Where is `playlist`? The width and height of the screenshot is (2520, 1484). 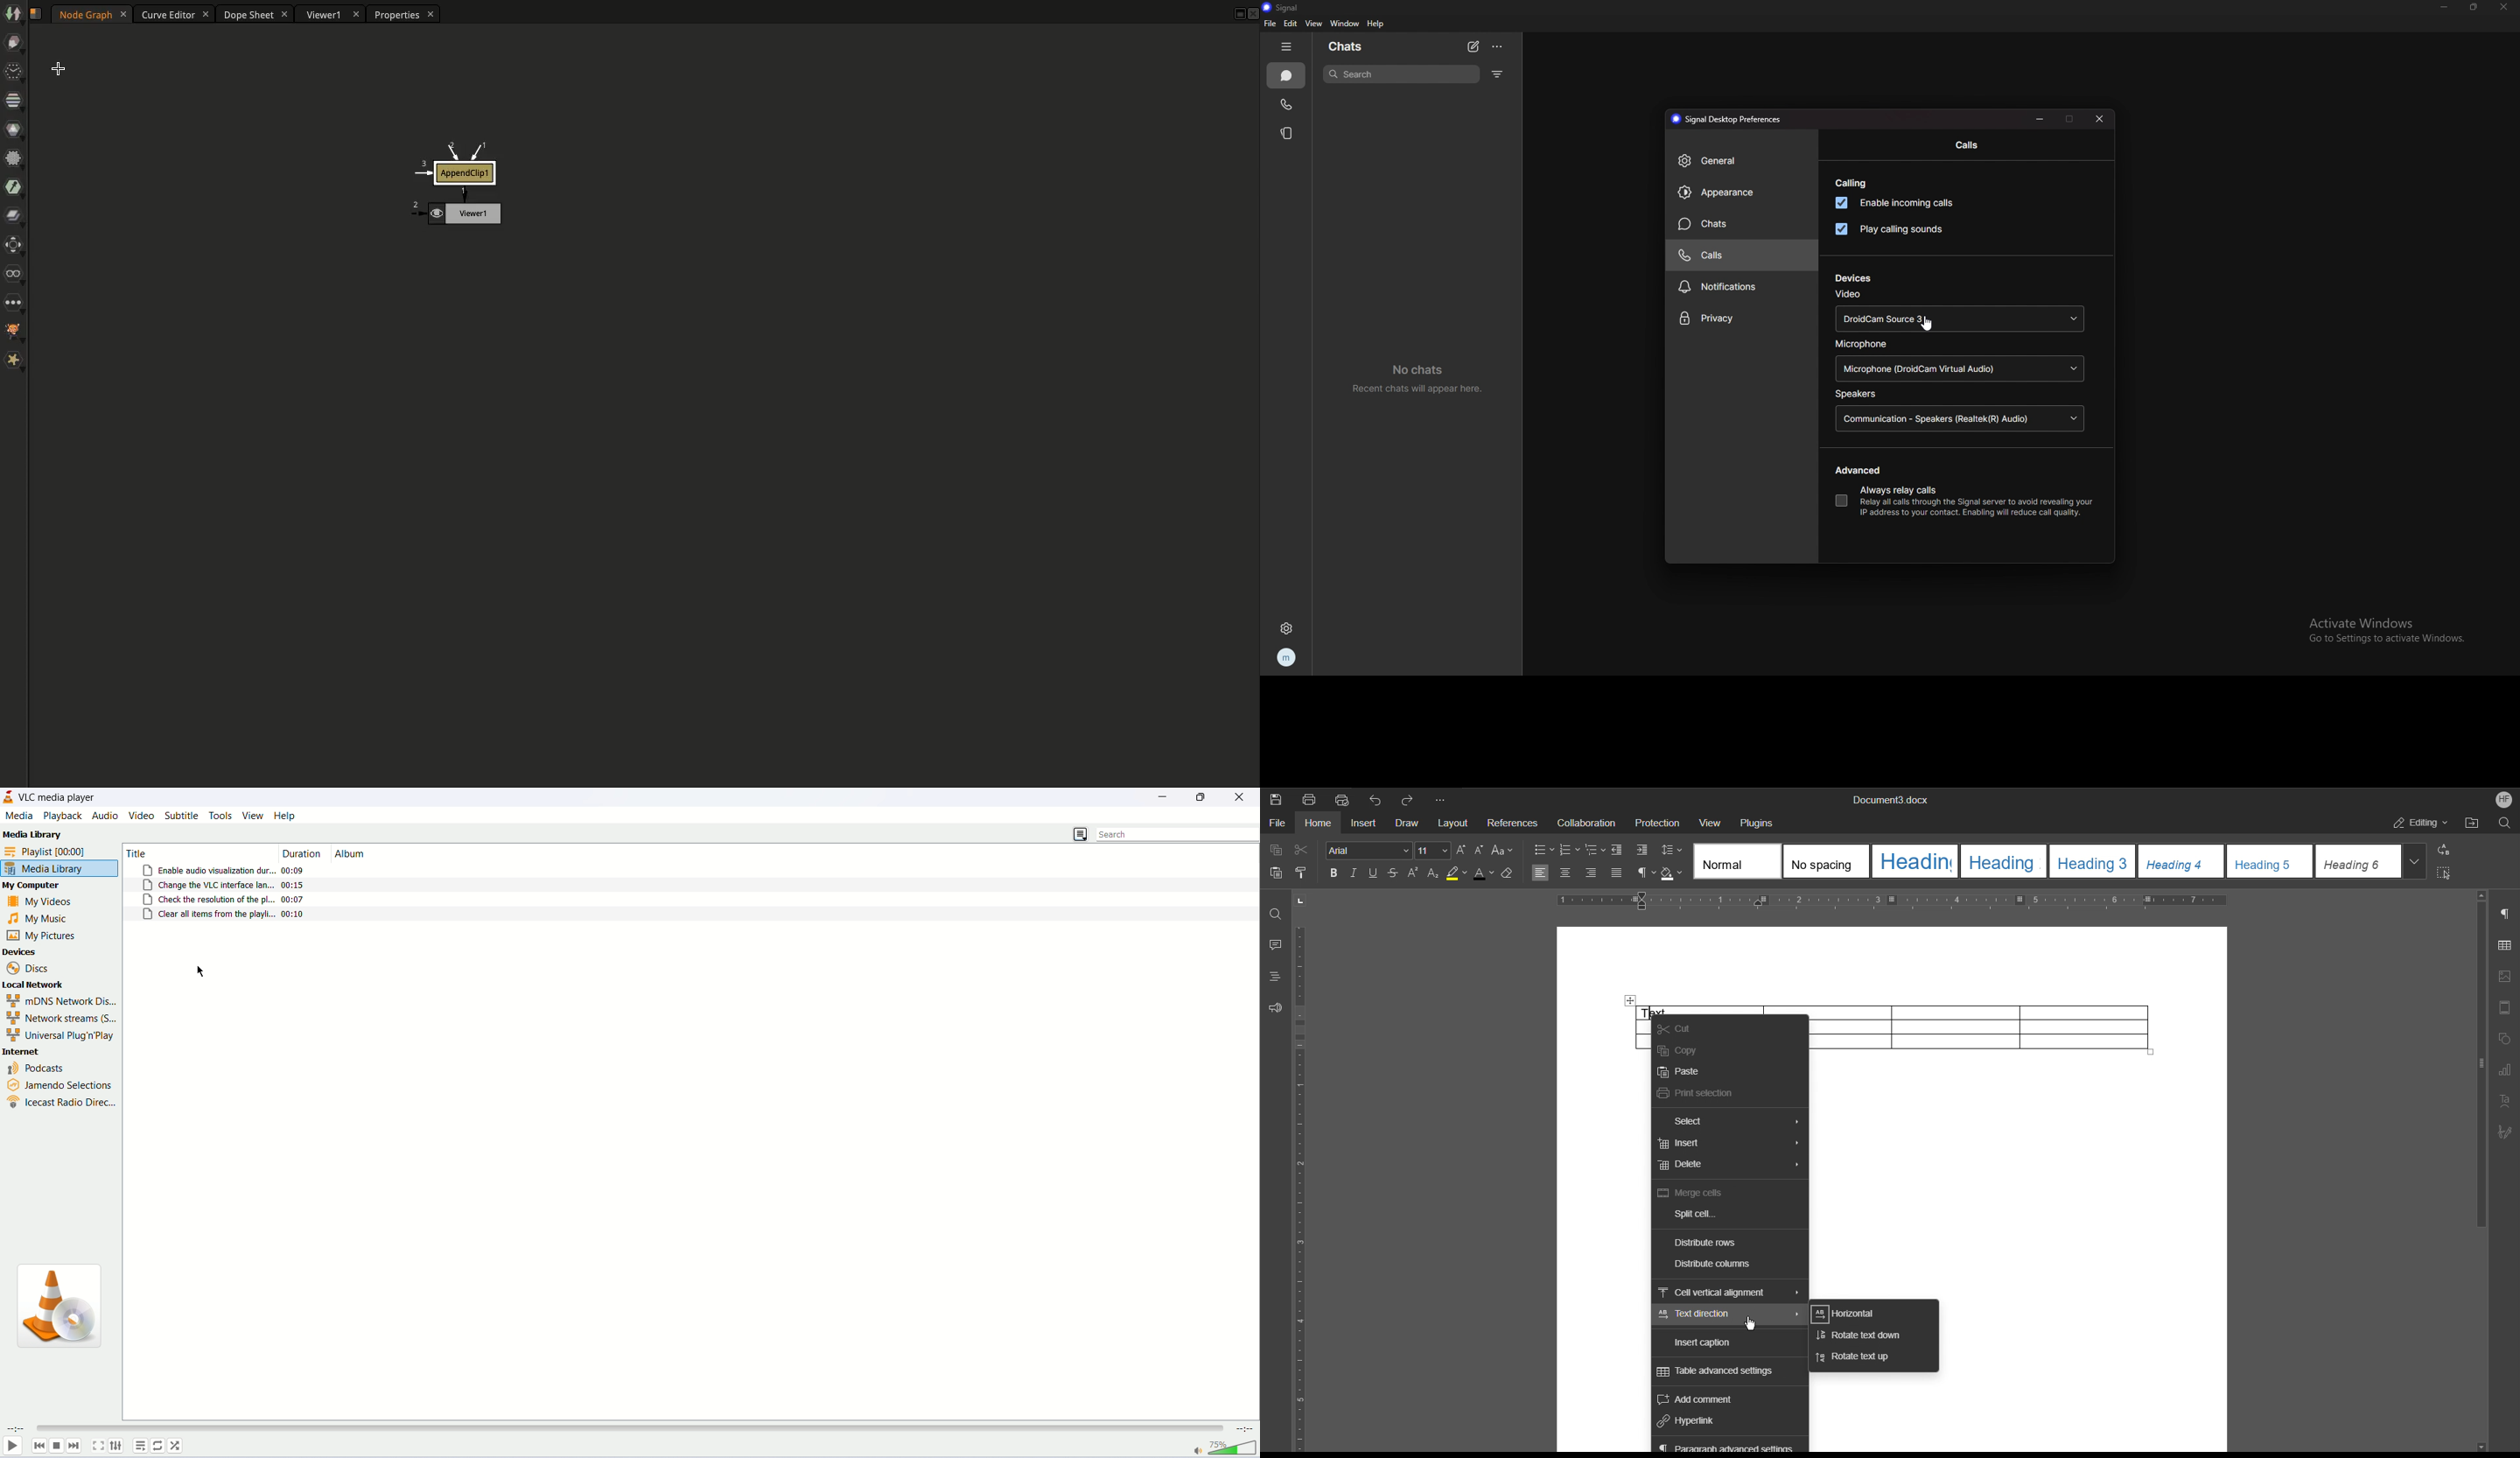 playlist is located at coordinates (139, 1445).